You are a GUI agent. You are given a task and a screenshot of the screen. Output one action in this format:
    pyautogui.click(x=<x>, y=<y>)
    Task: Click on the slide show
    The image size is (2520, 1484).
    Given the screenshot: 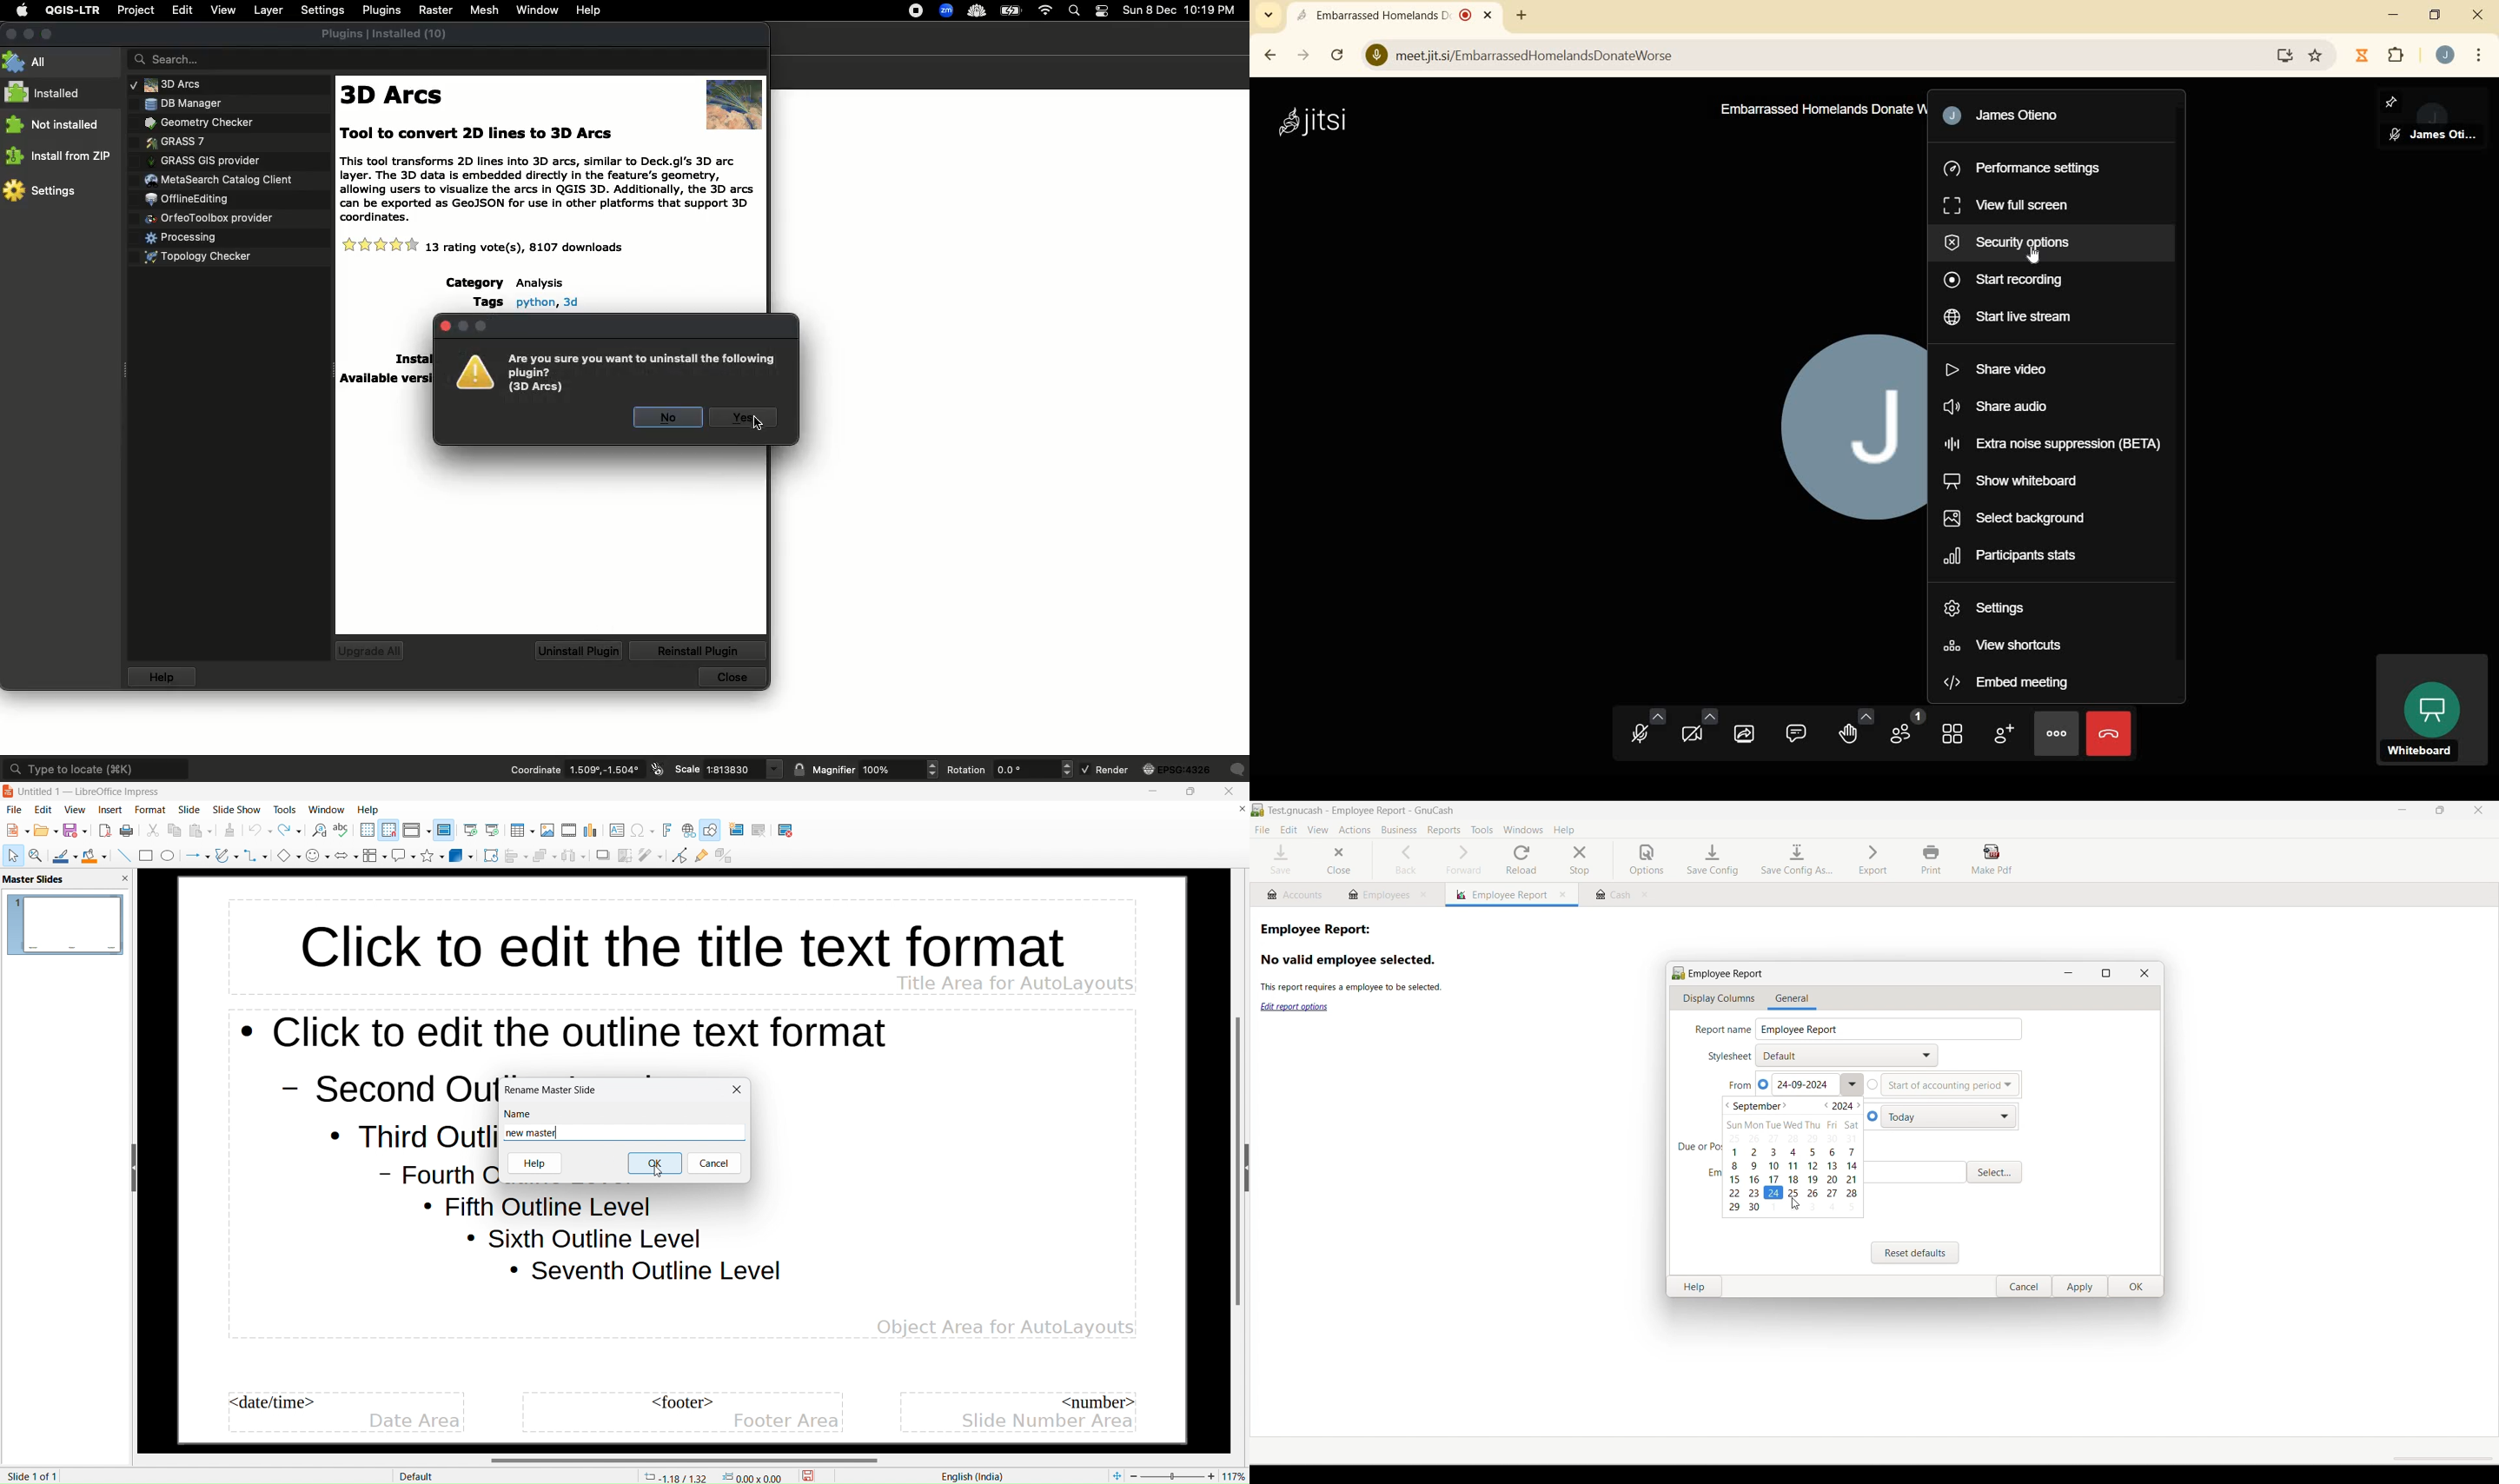 What is the action you would take?
    pyautogui.click(x=237, y=809)
    